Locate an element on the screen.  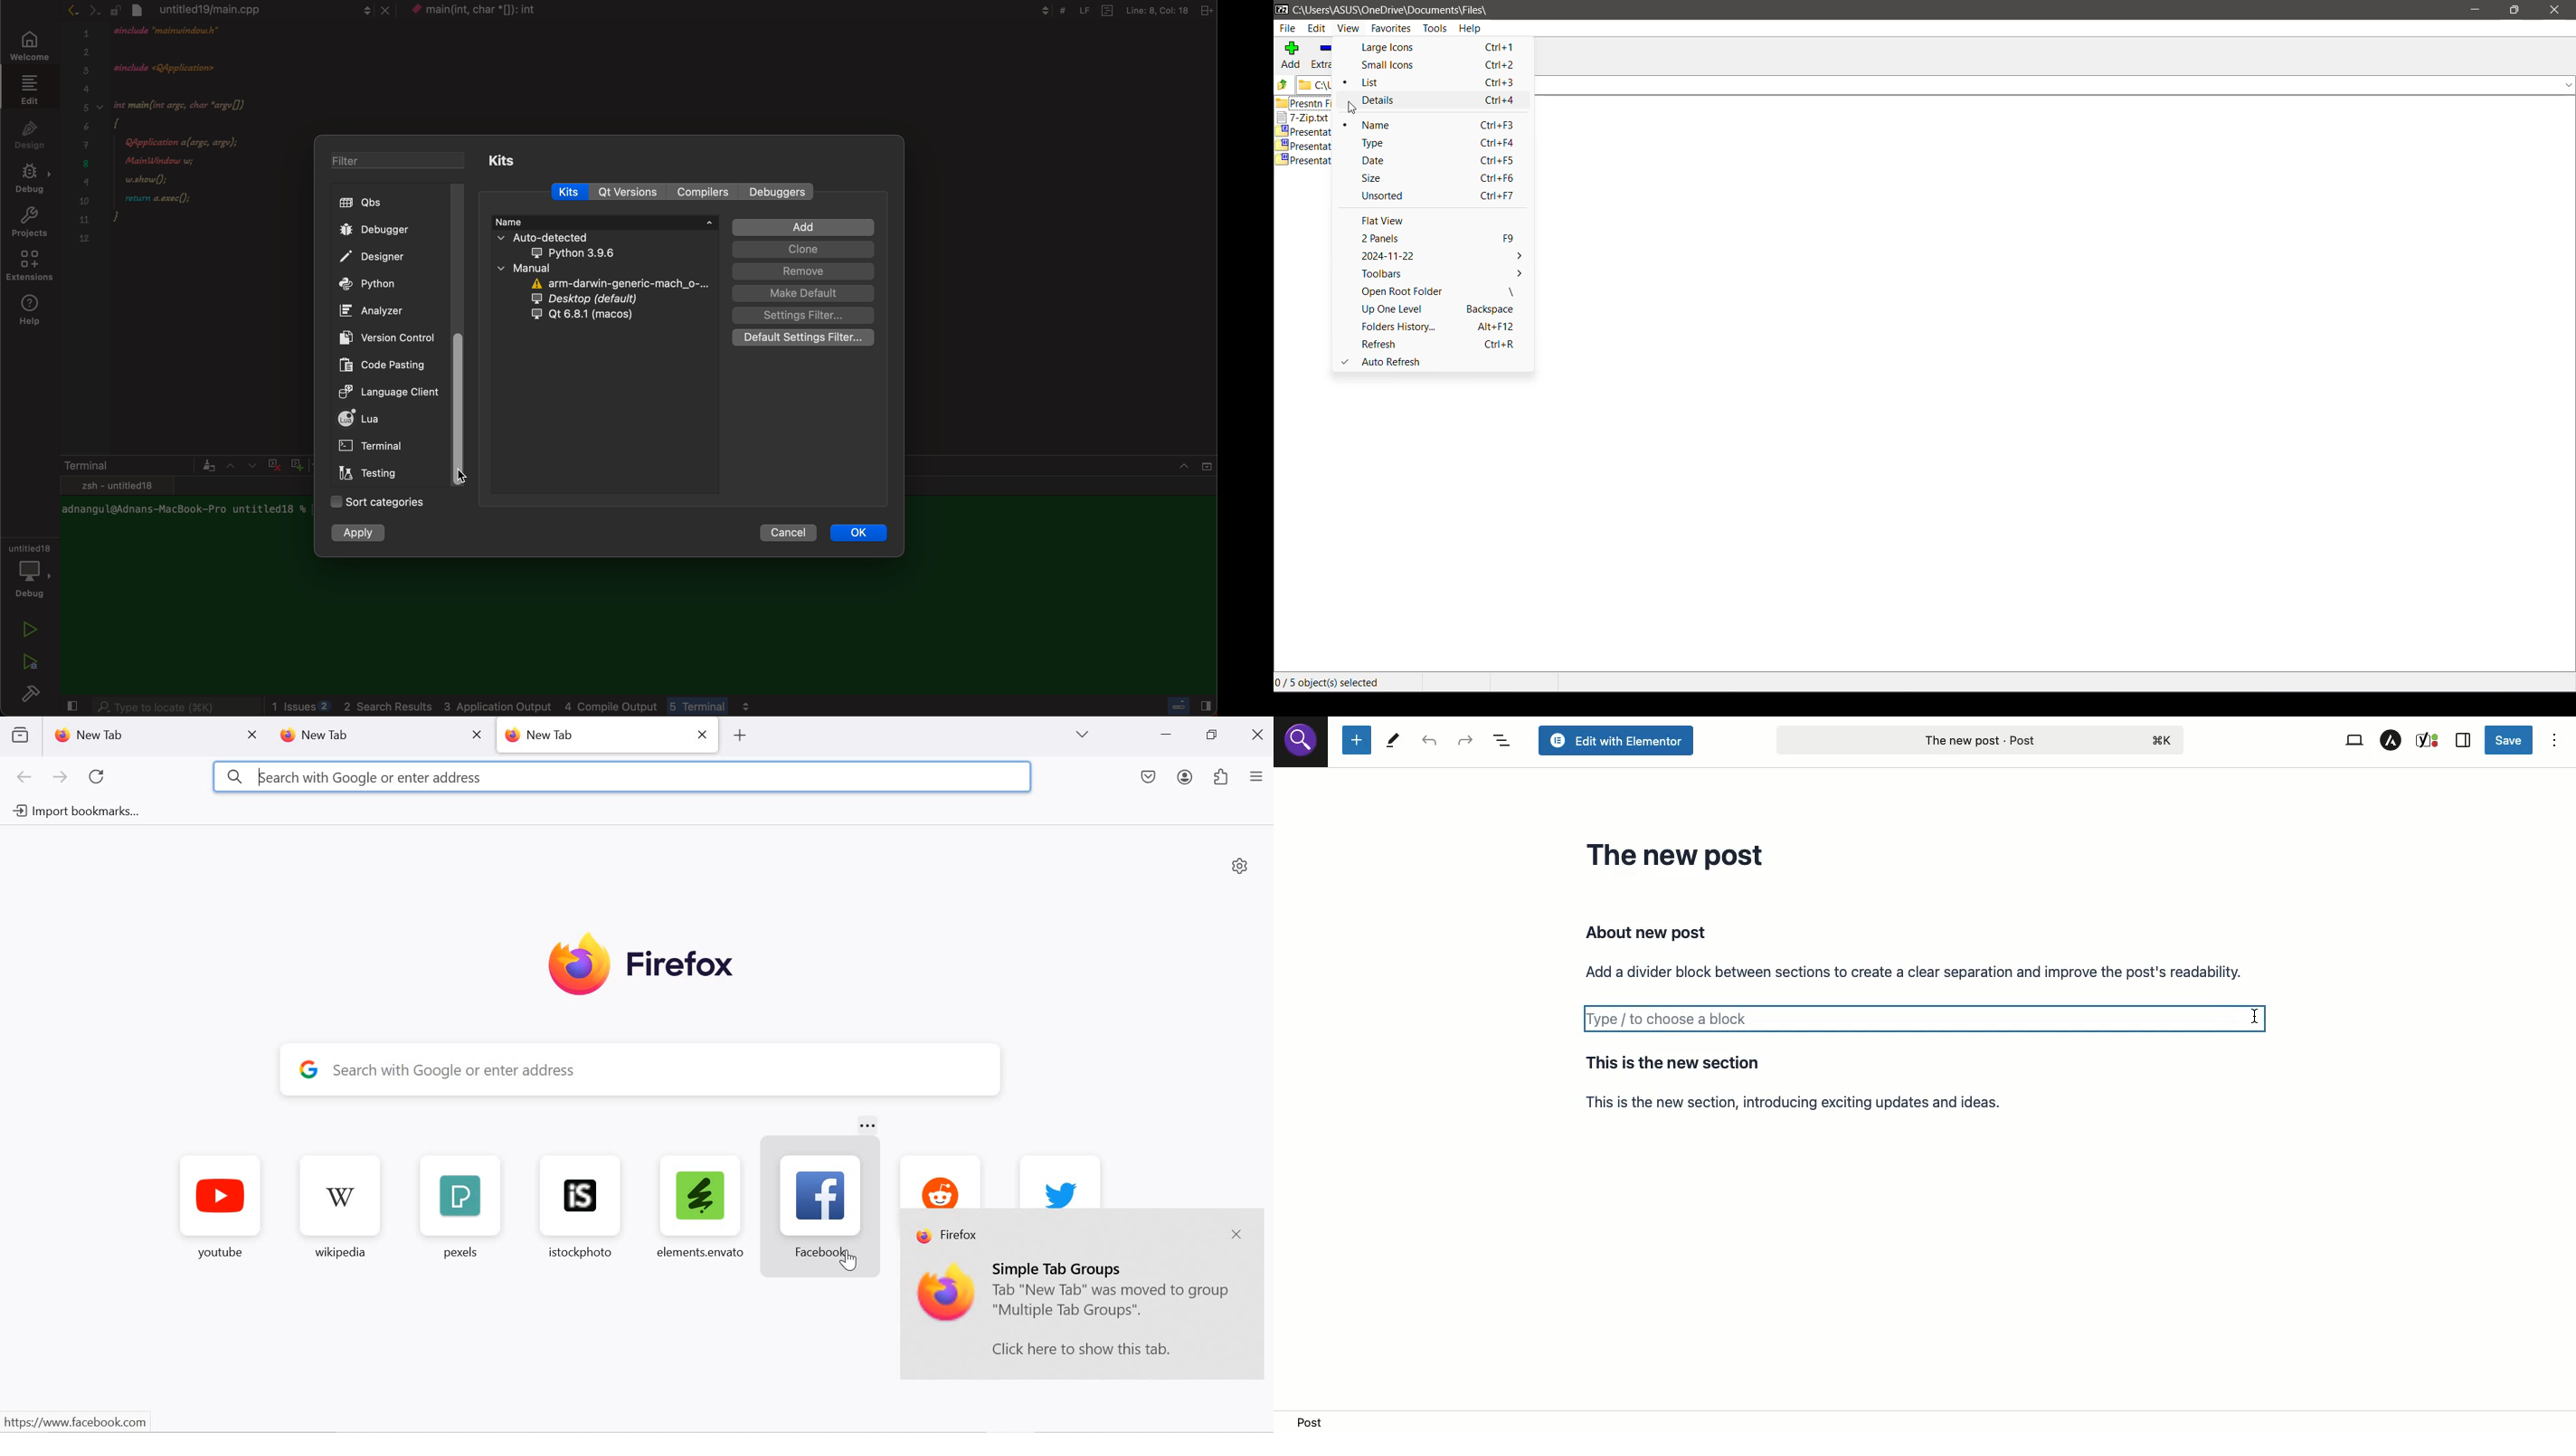
Yoast is located at coordinates (2429, 739).